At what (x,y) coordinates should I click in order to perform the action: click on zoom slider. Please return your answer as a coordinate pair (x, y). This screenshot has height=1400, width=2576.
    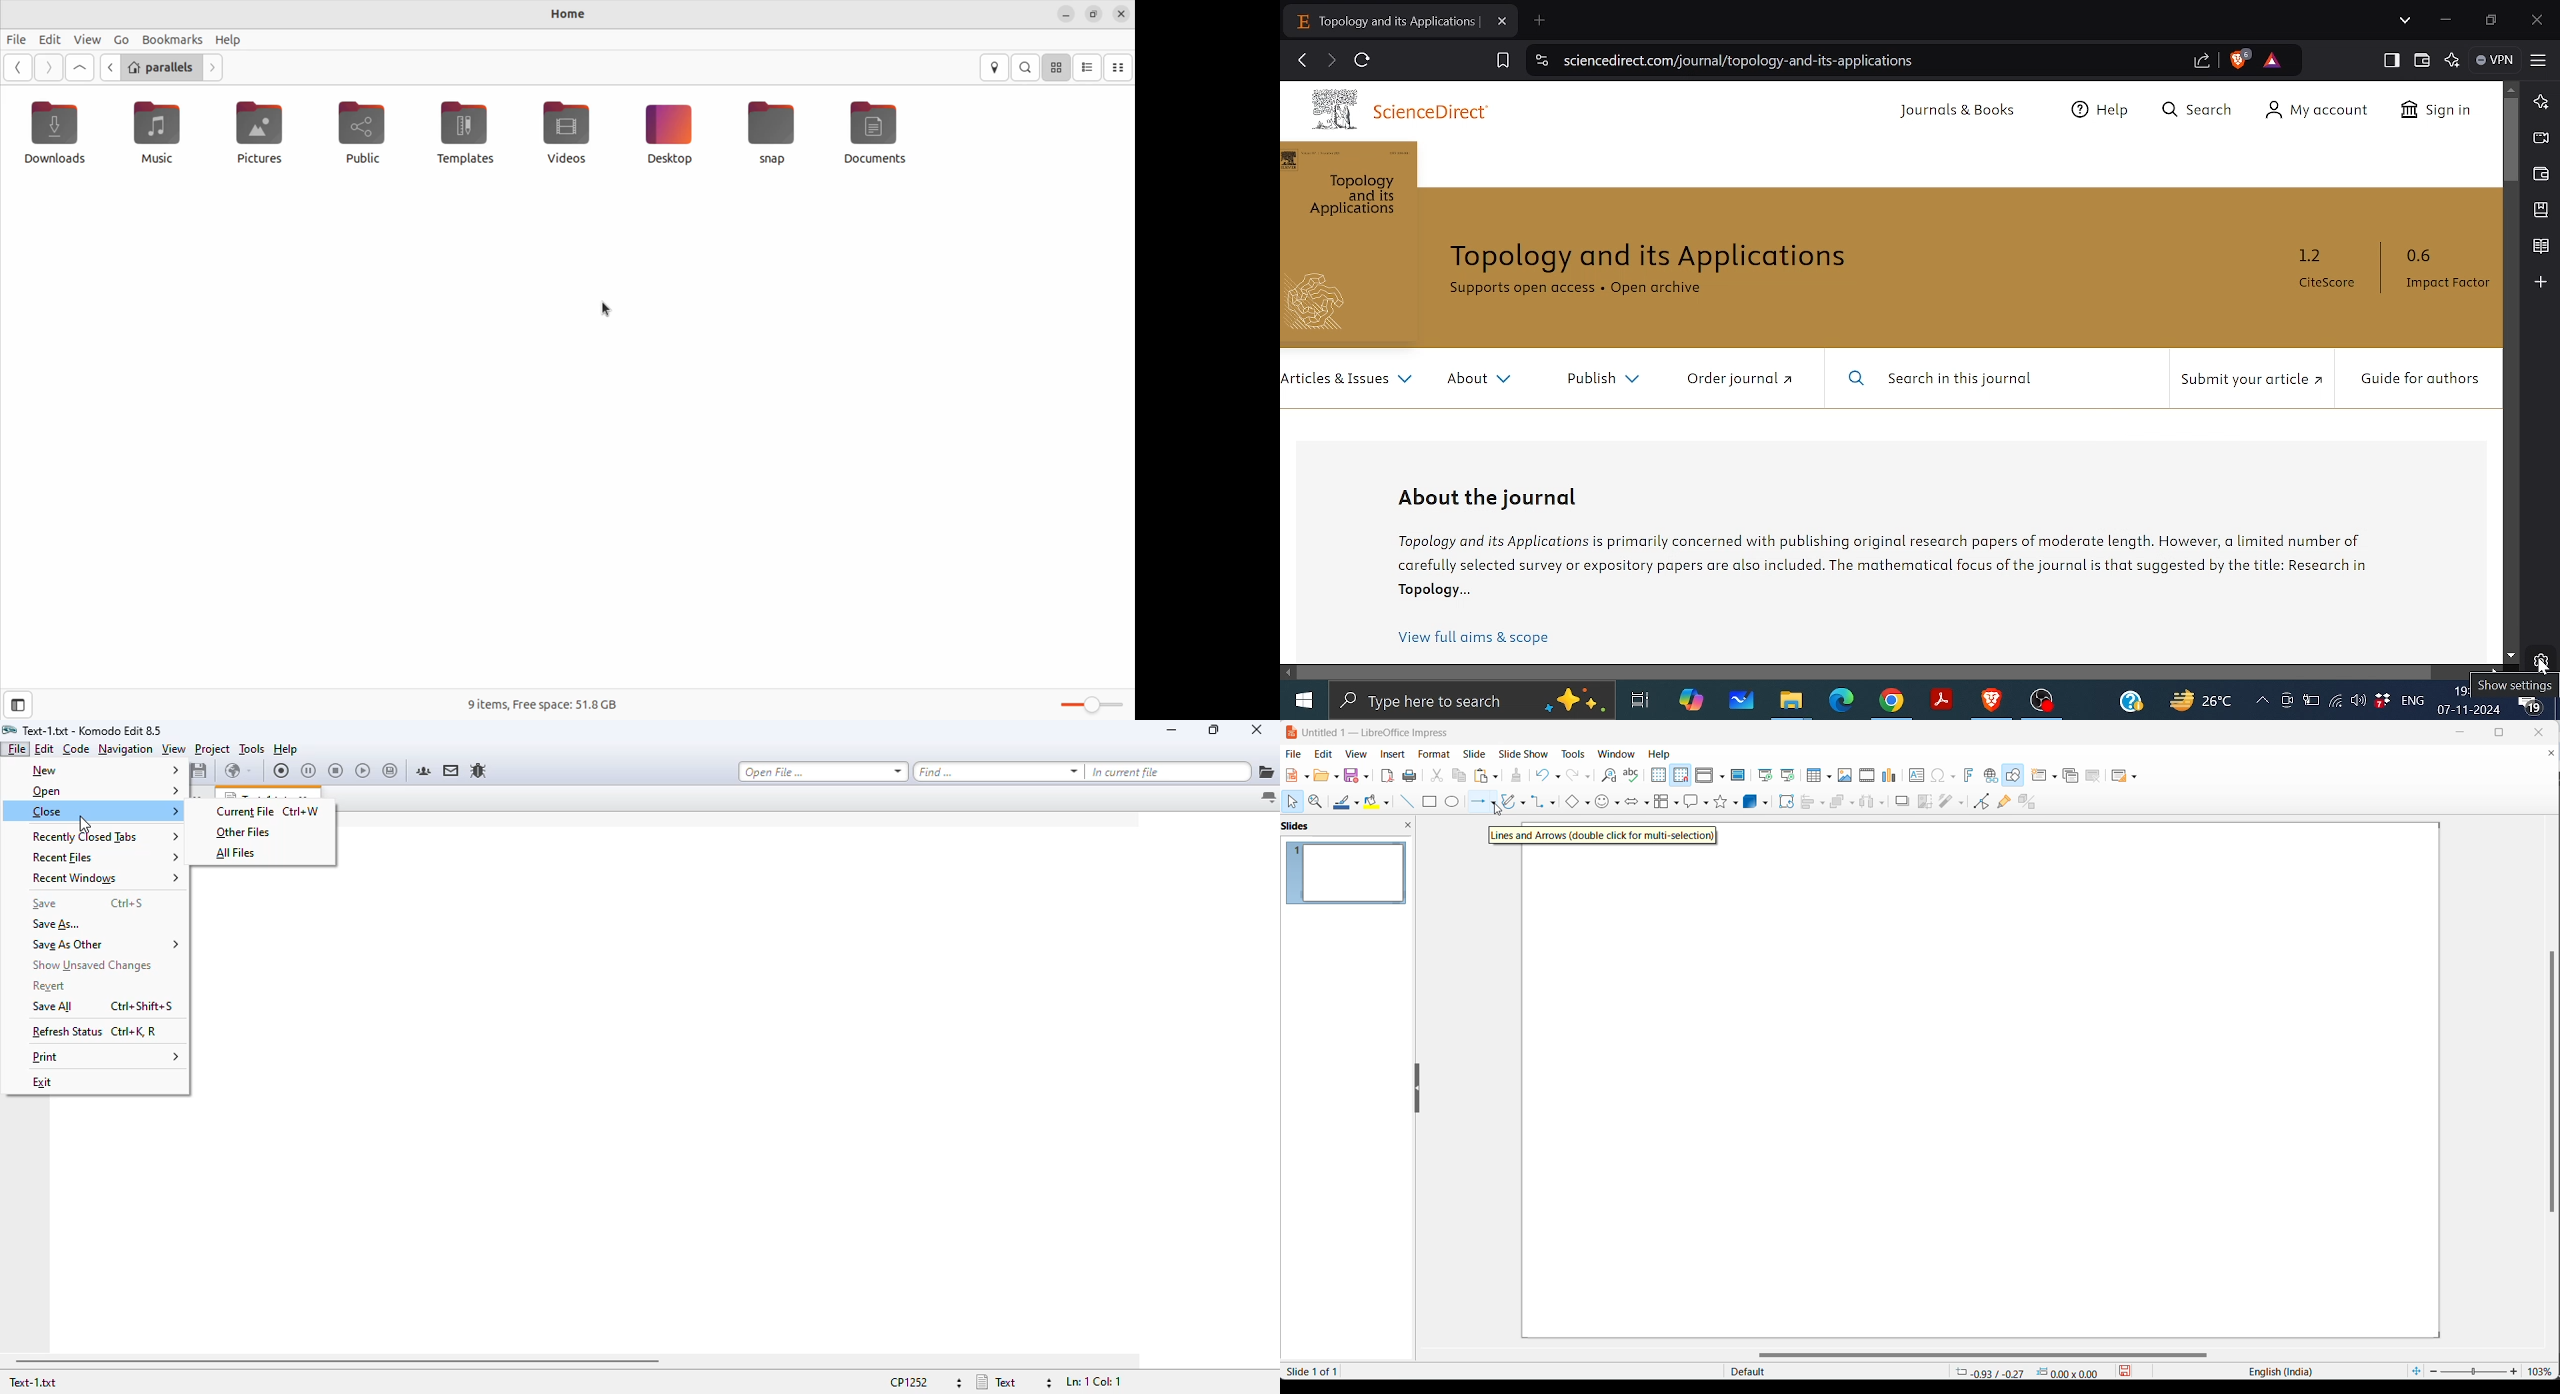
    Looking at the image, I should click on (2475, 1370).